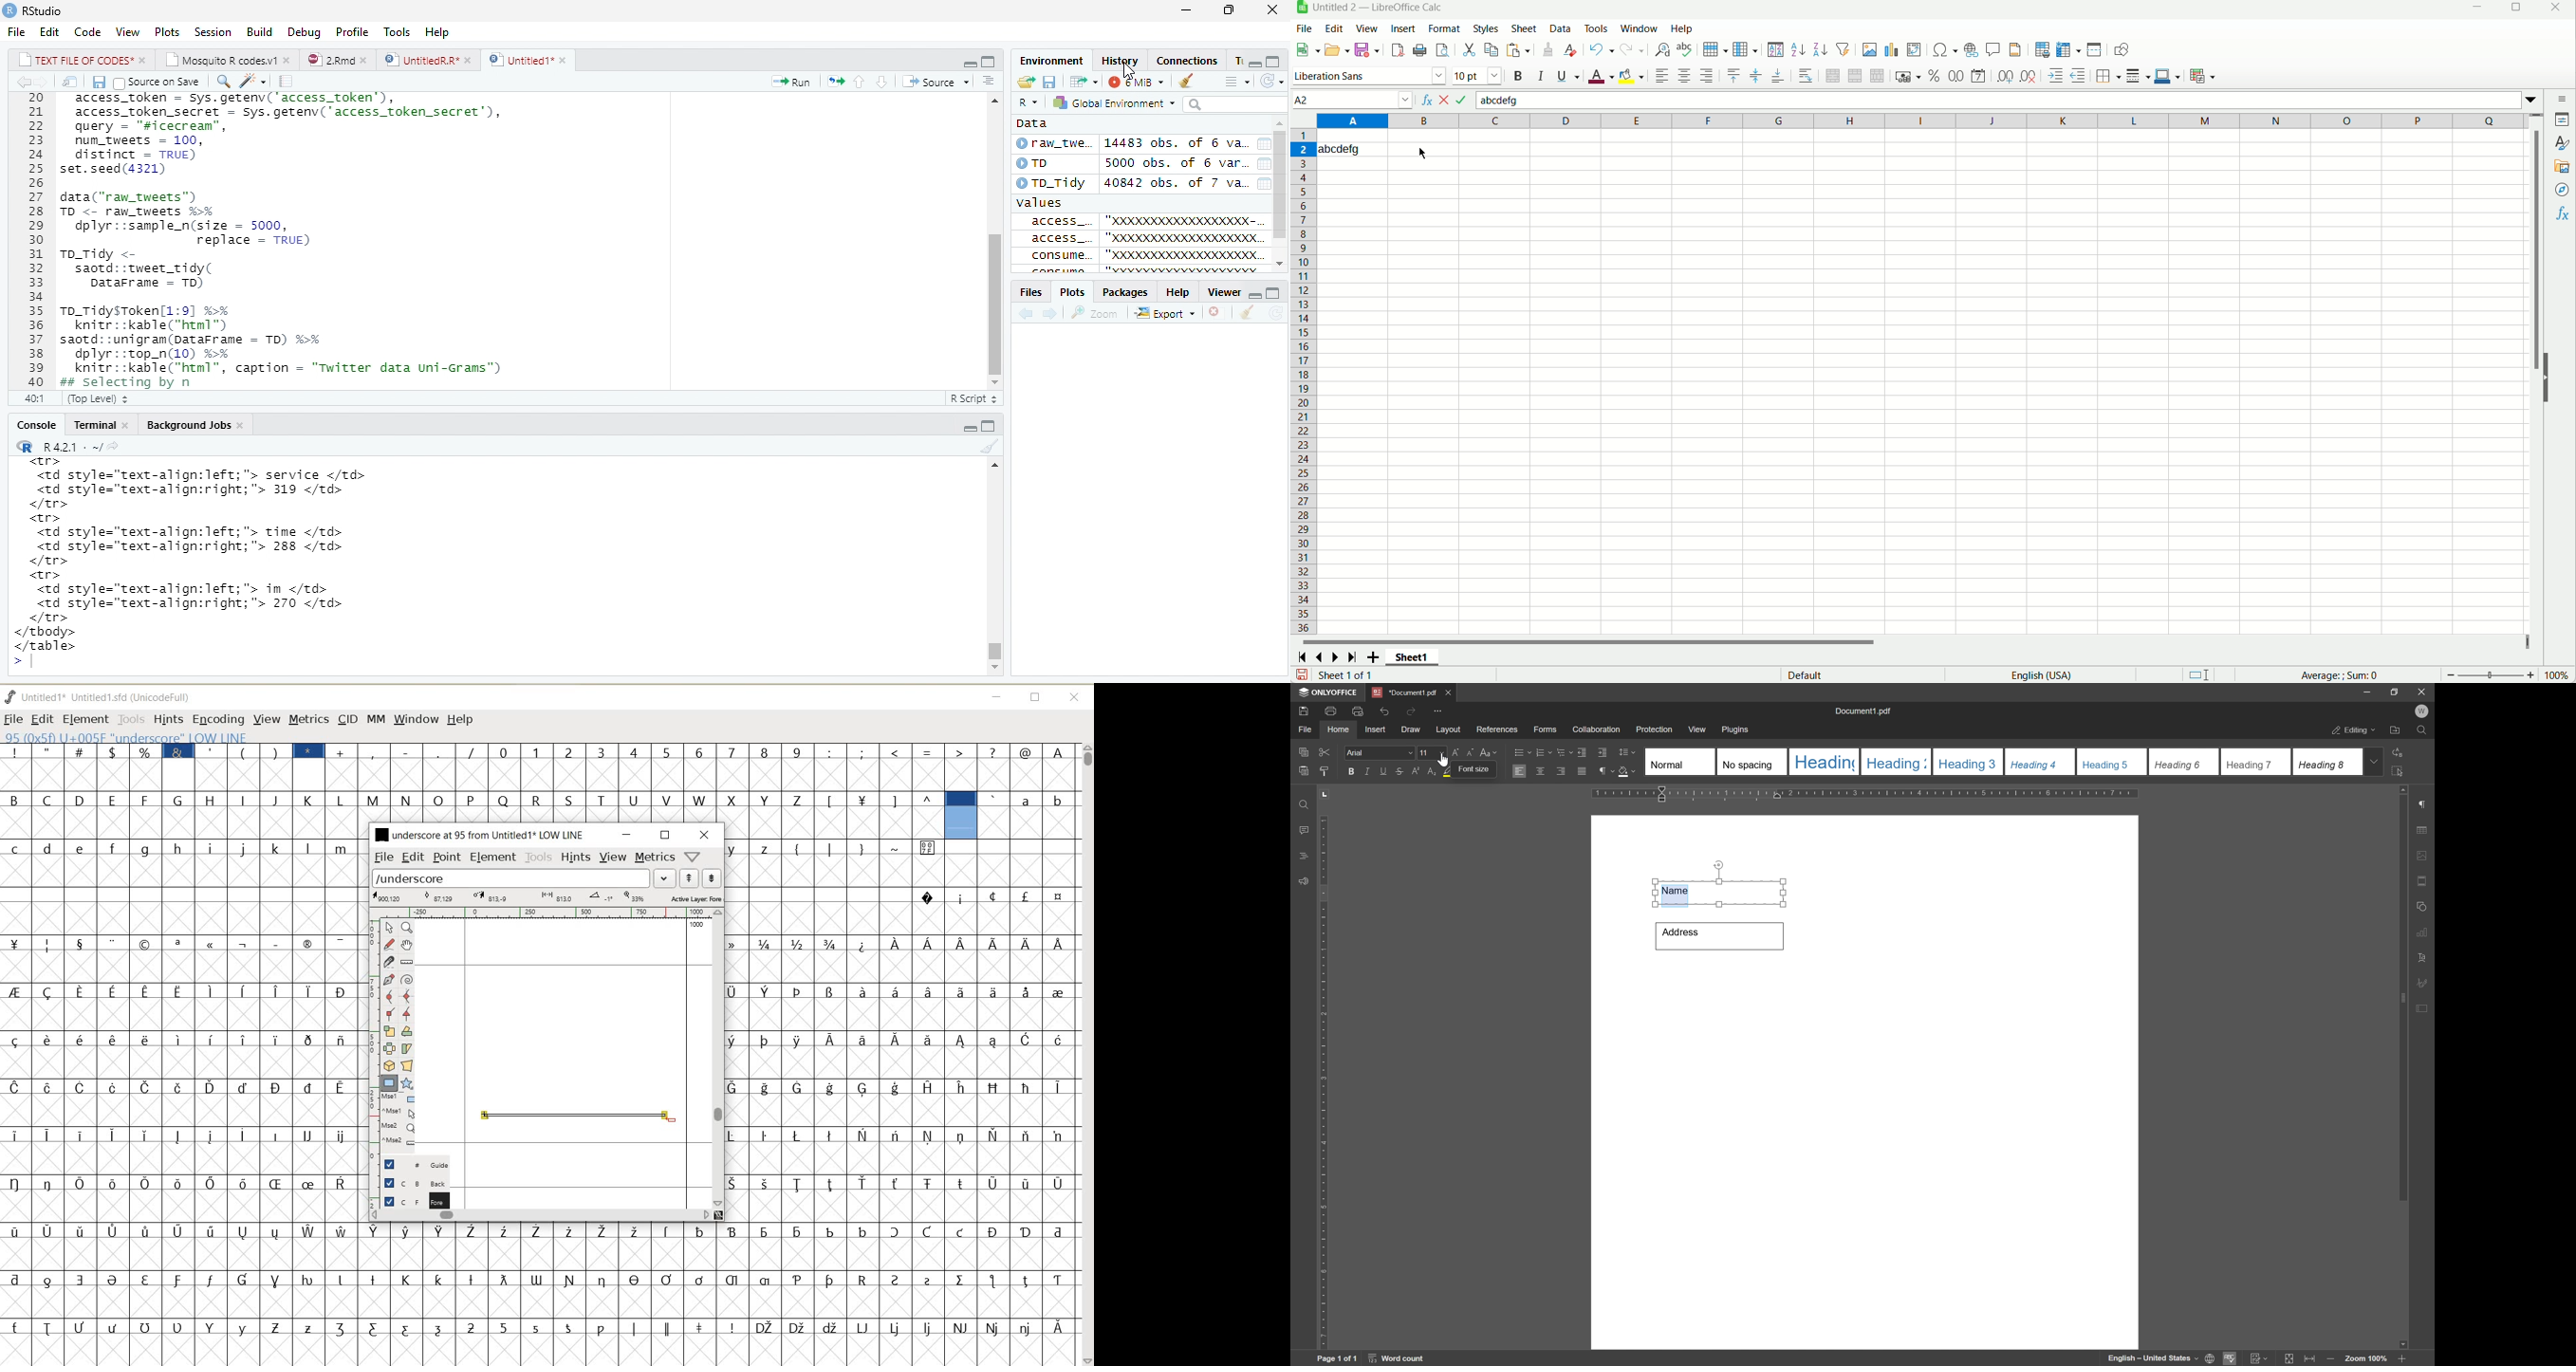 The height and width of the screenshot is (1372, 2576). Describe the element at coordinates (542, 801) in the screenshot. I see `GLYPHY CHARACTERS` at that location.